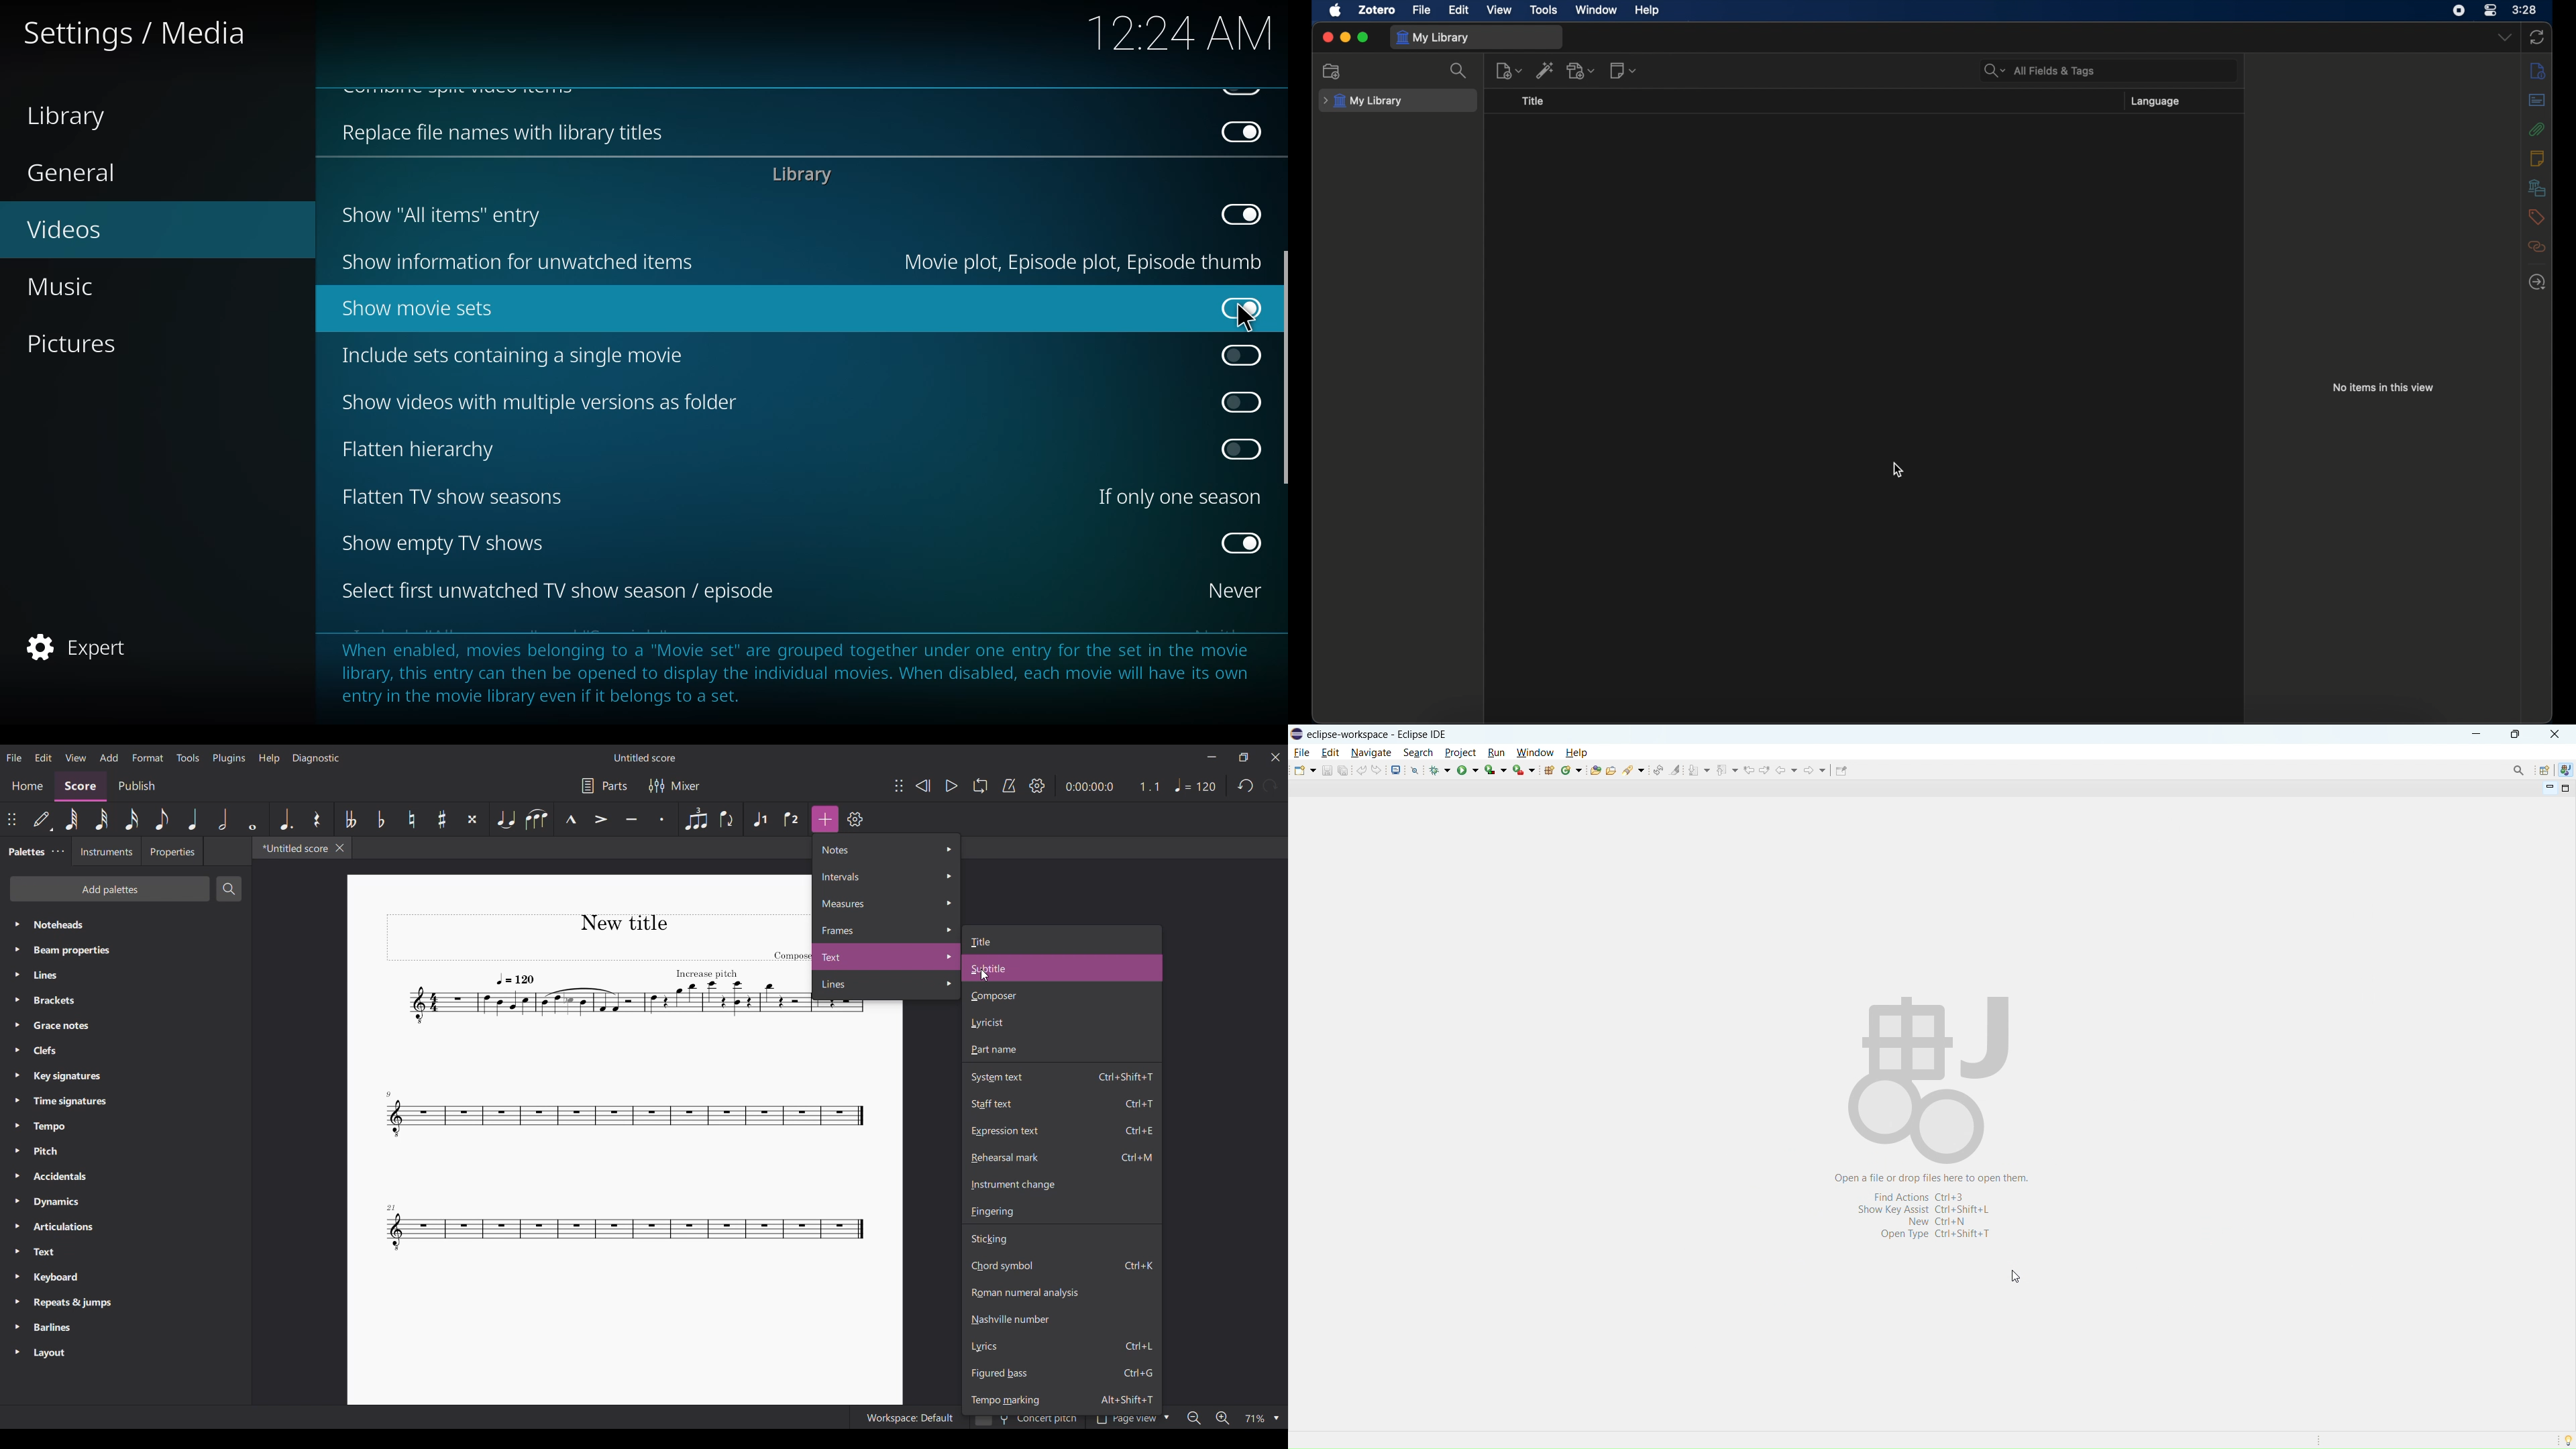 This screenshot has width=2576, height=1456. Describe the element at coordinates (1509, 70) in the screenshot. I see `new item` at that location.